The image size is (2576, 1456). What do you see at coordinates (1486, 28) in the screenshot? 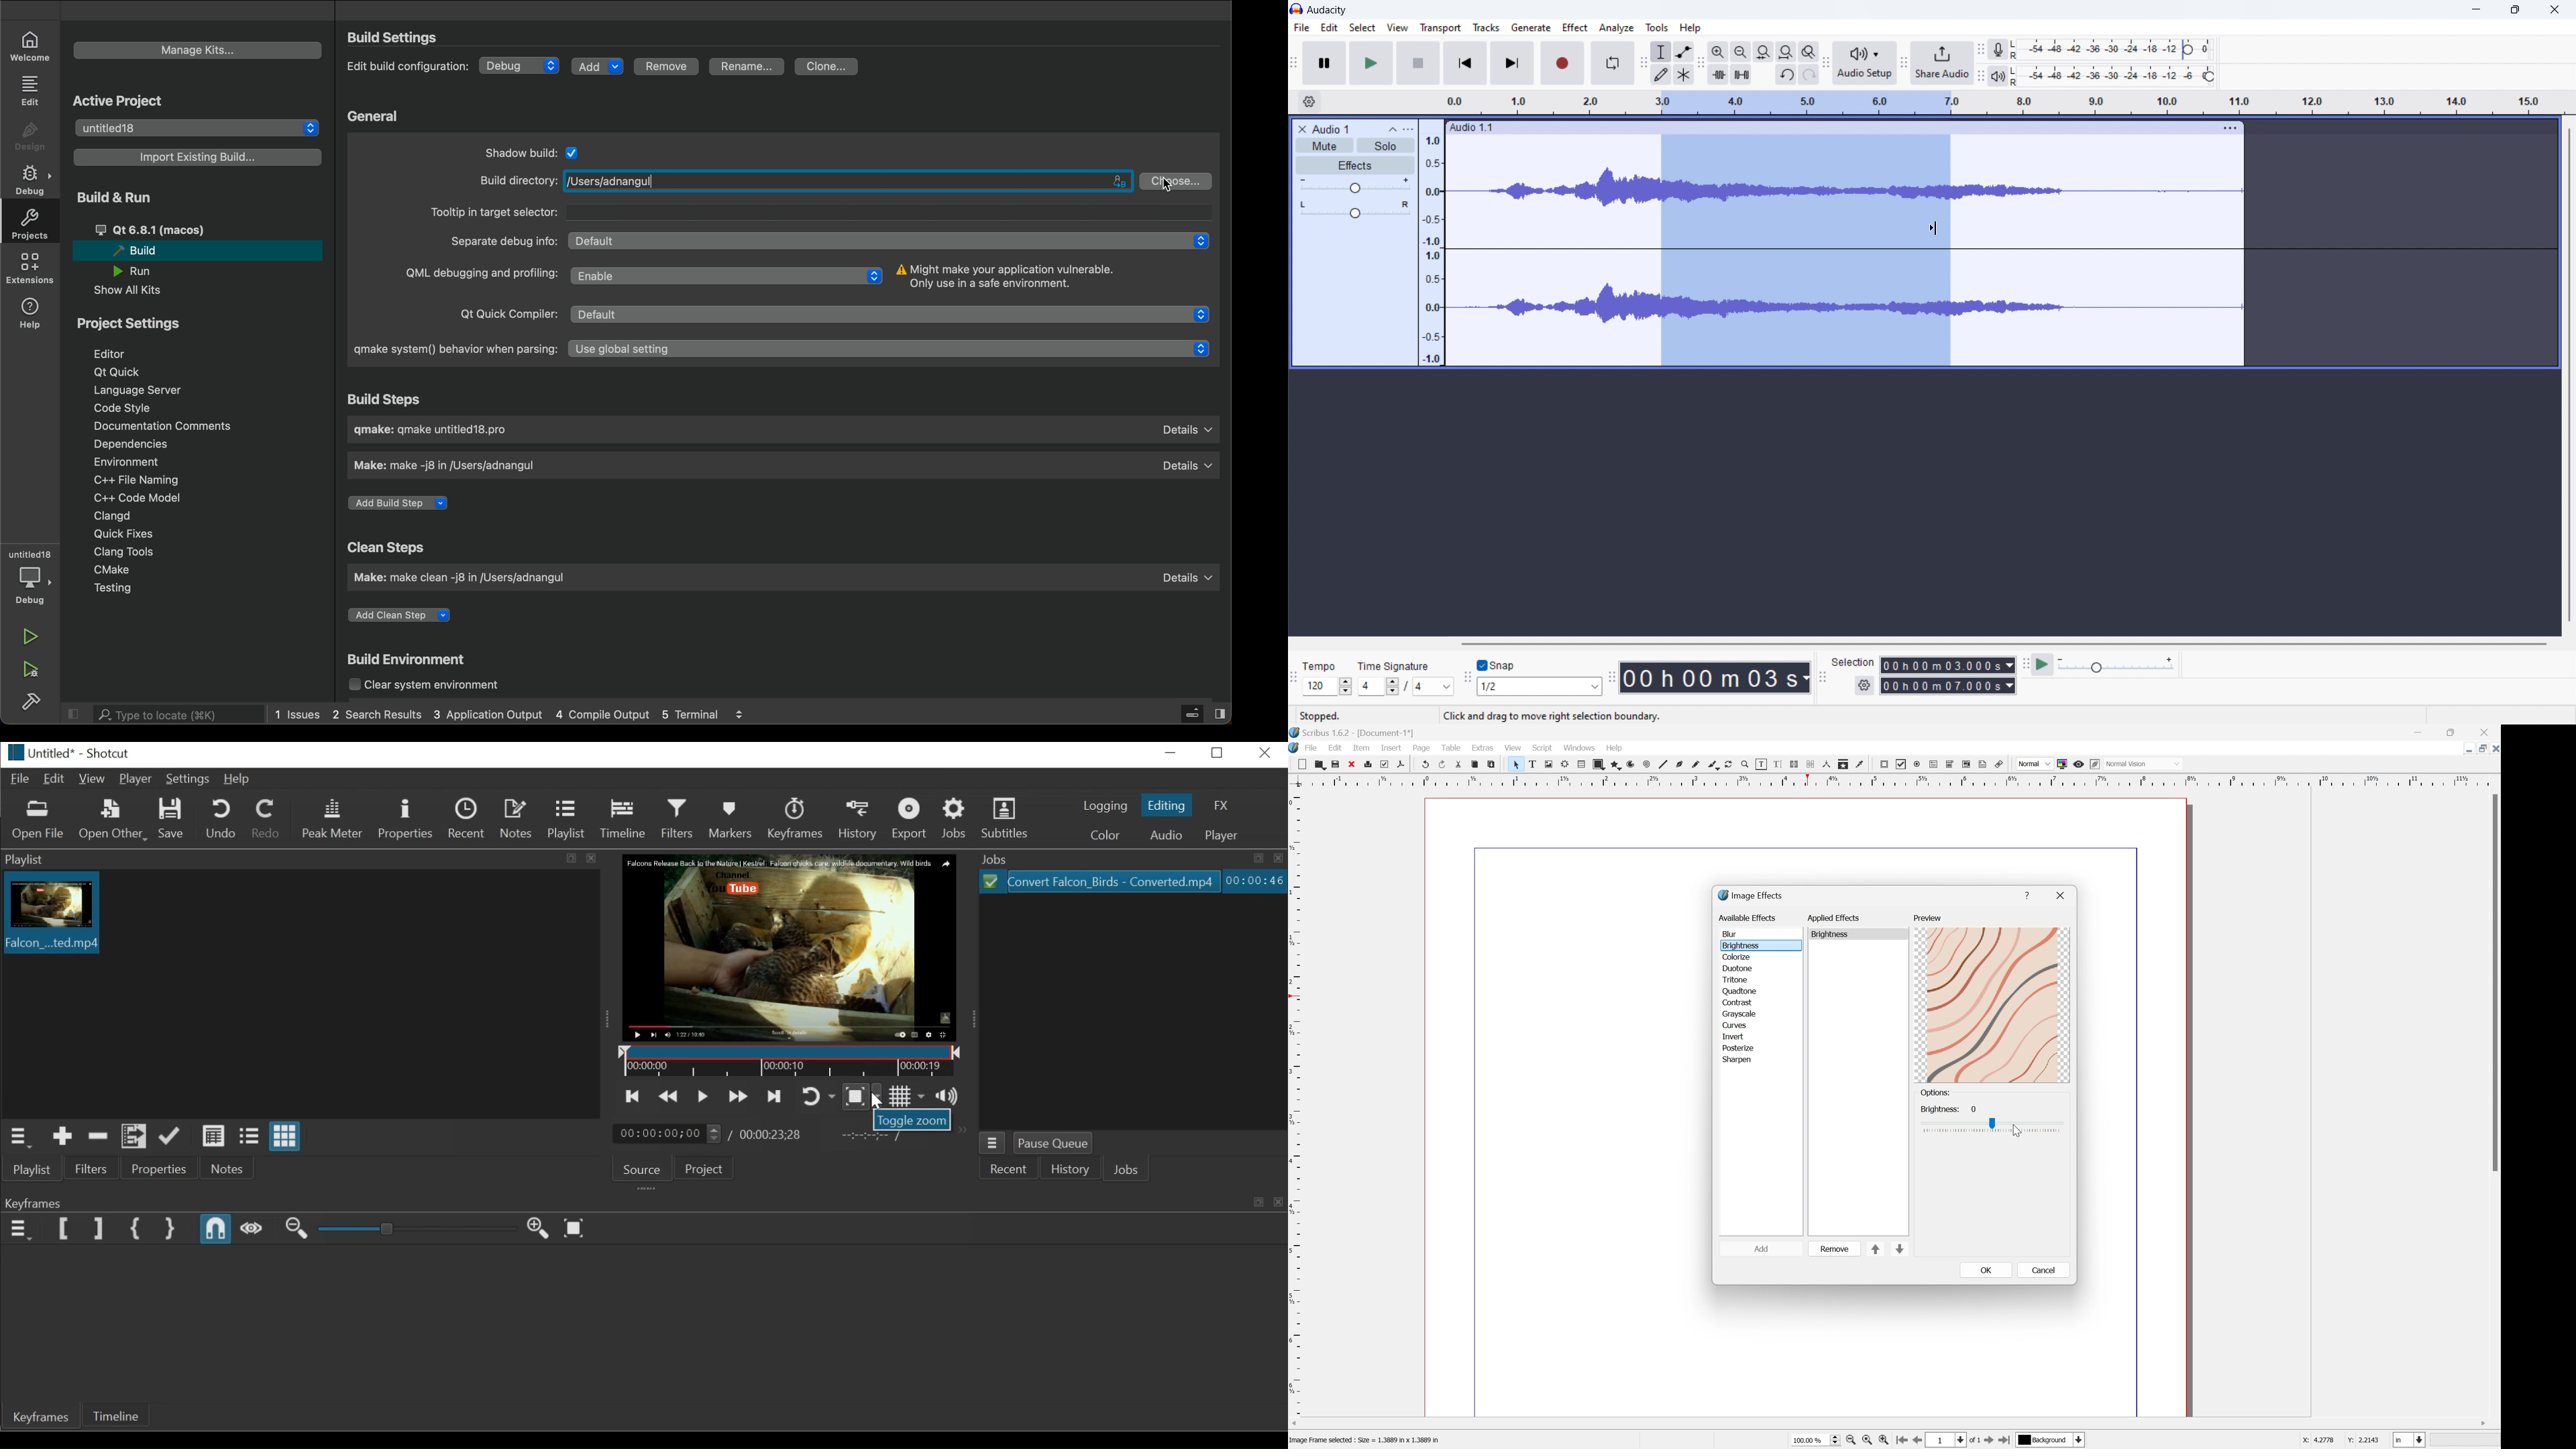
I see `tracks` at bounding box center [1486, 28].